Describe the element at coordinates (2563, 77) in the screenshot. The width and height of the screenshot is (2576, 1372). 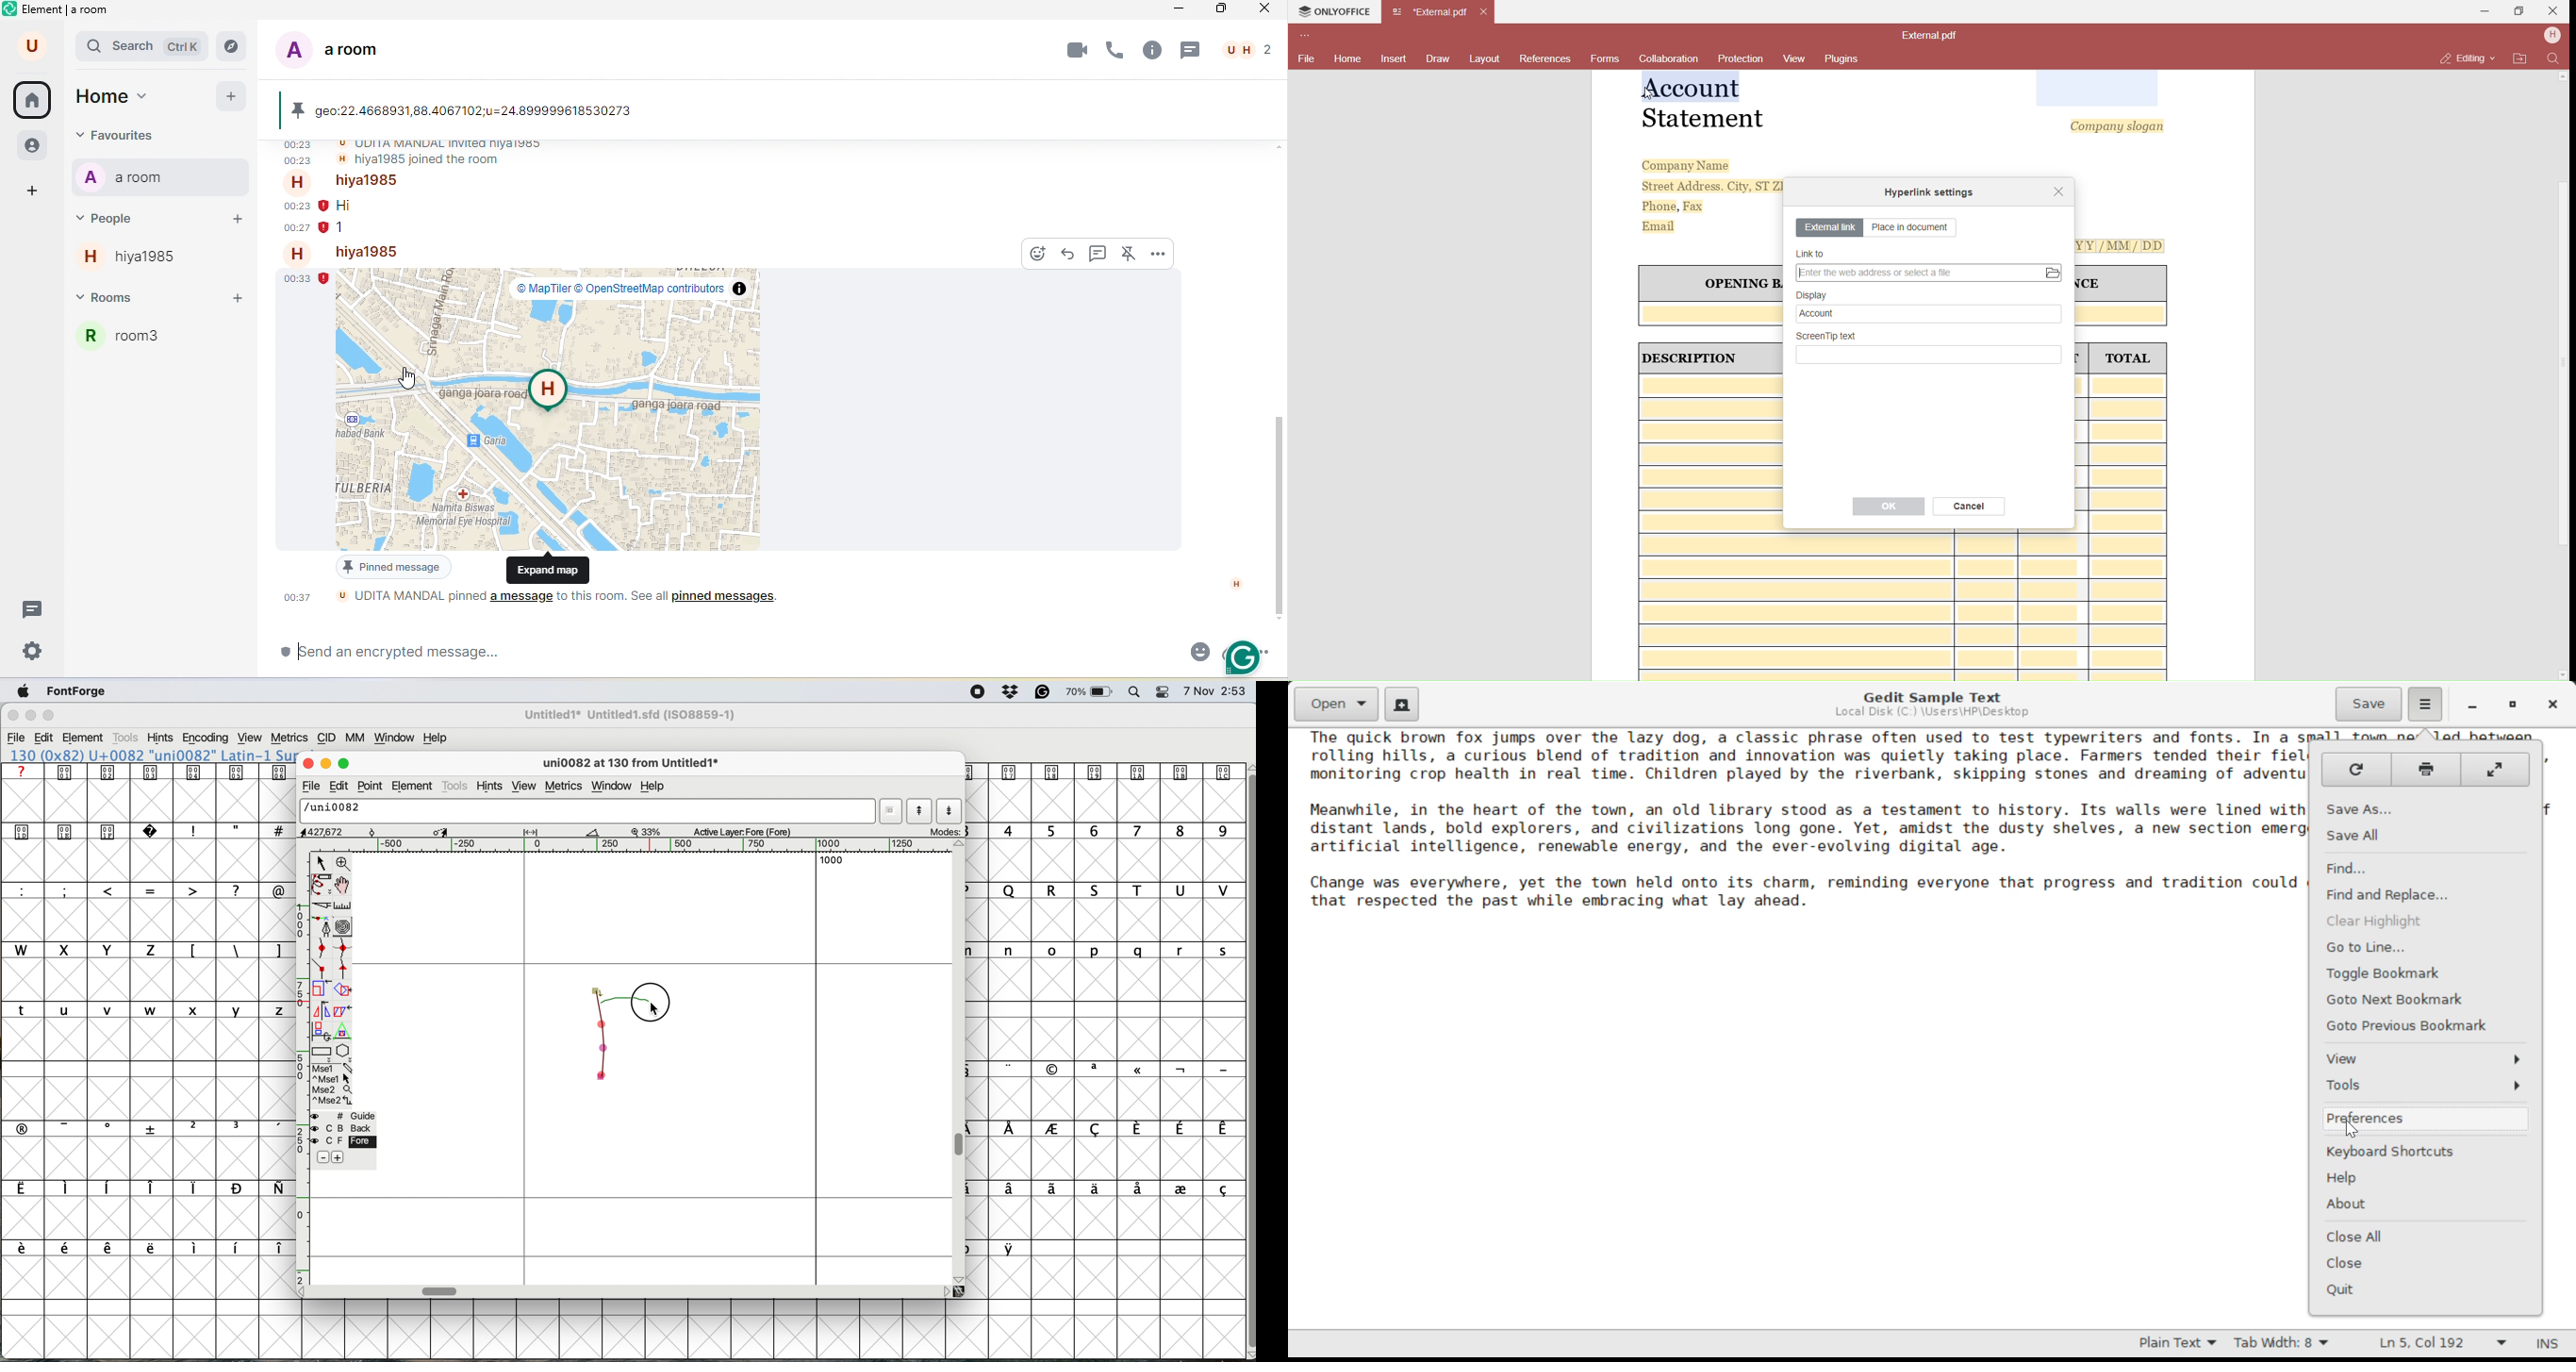
I see `Scroll Up` at that location.